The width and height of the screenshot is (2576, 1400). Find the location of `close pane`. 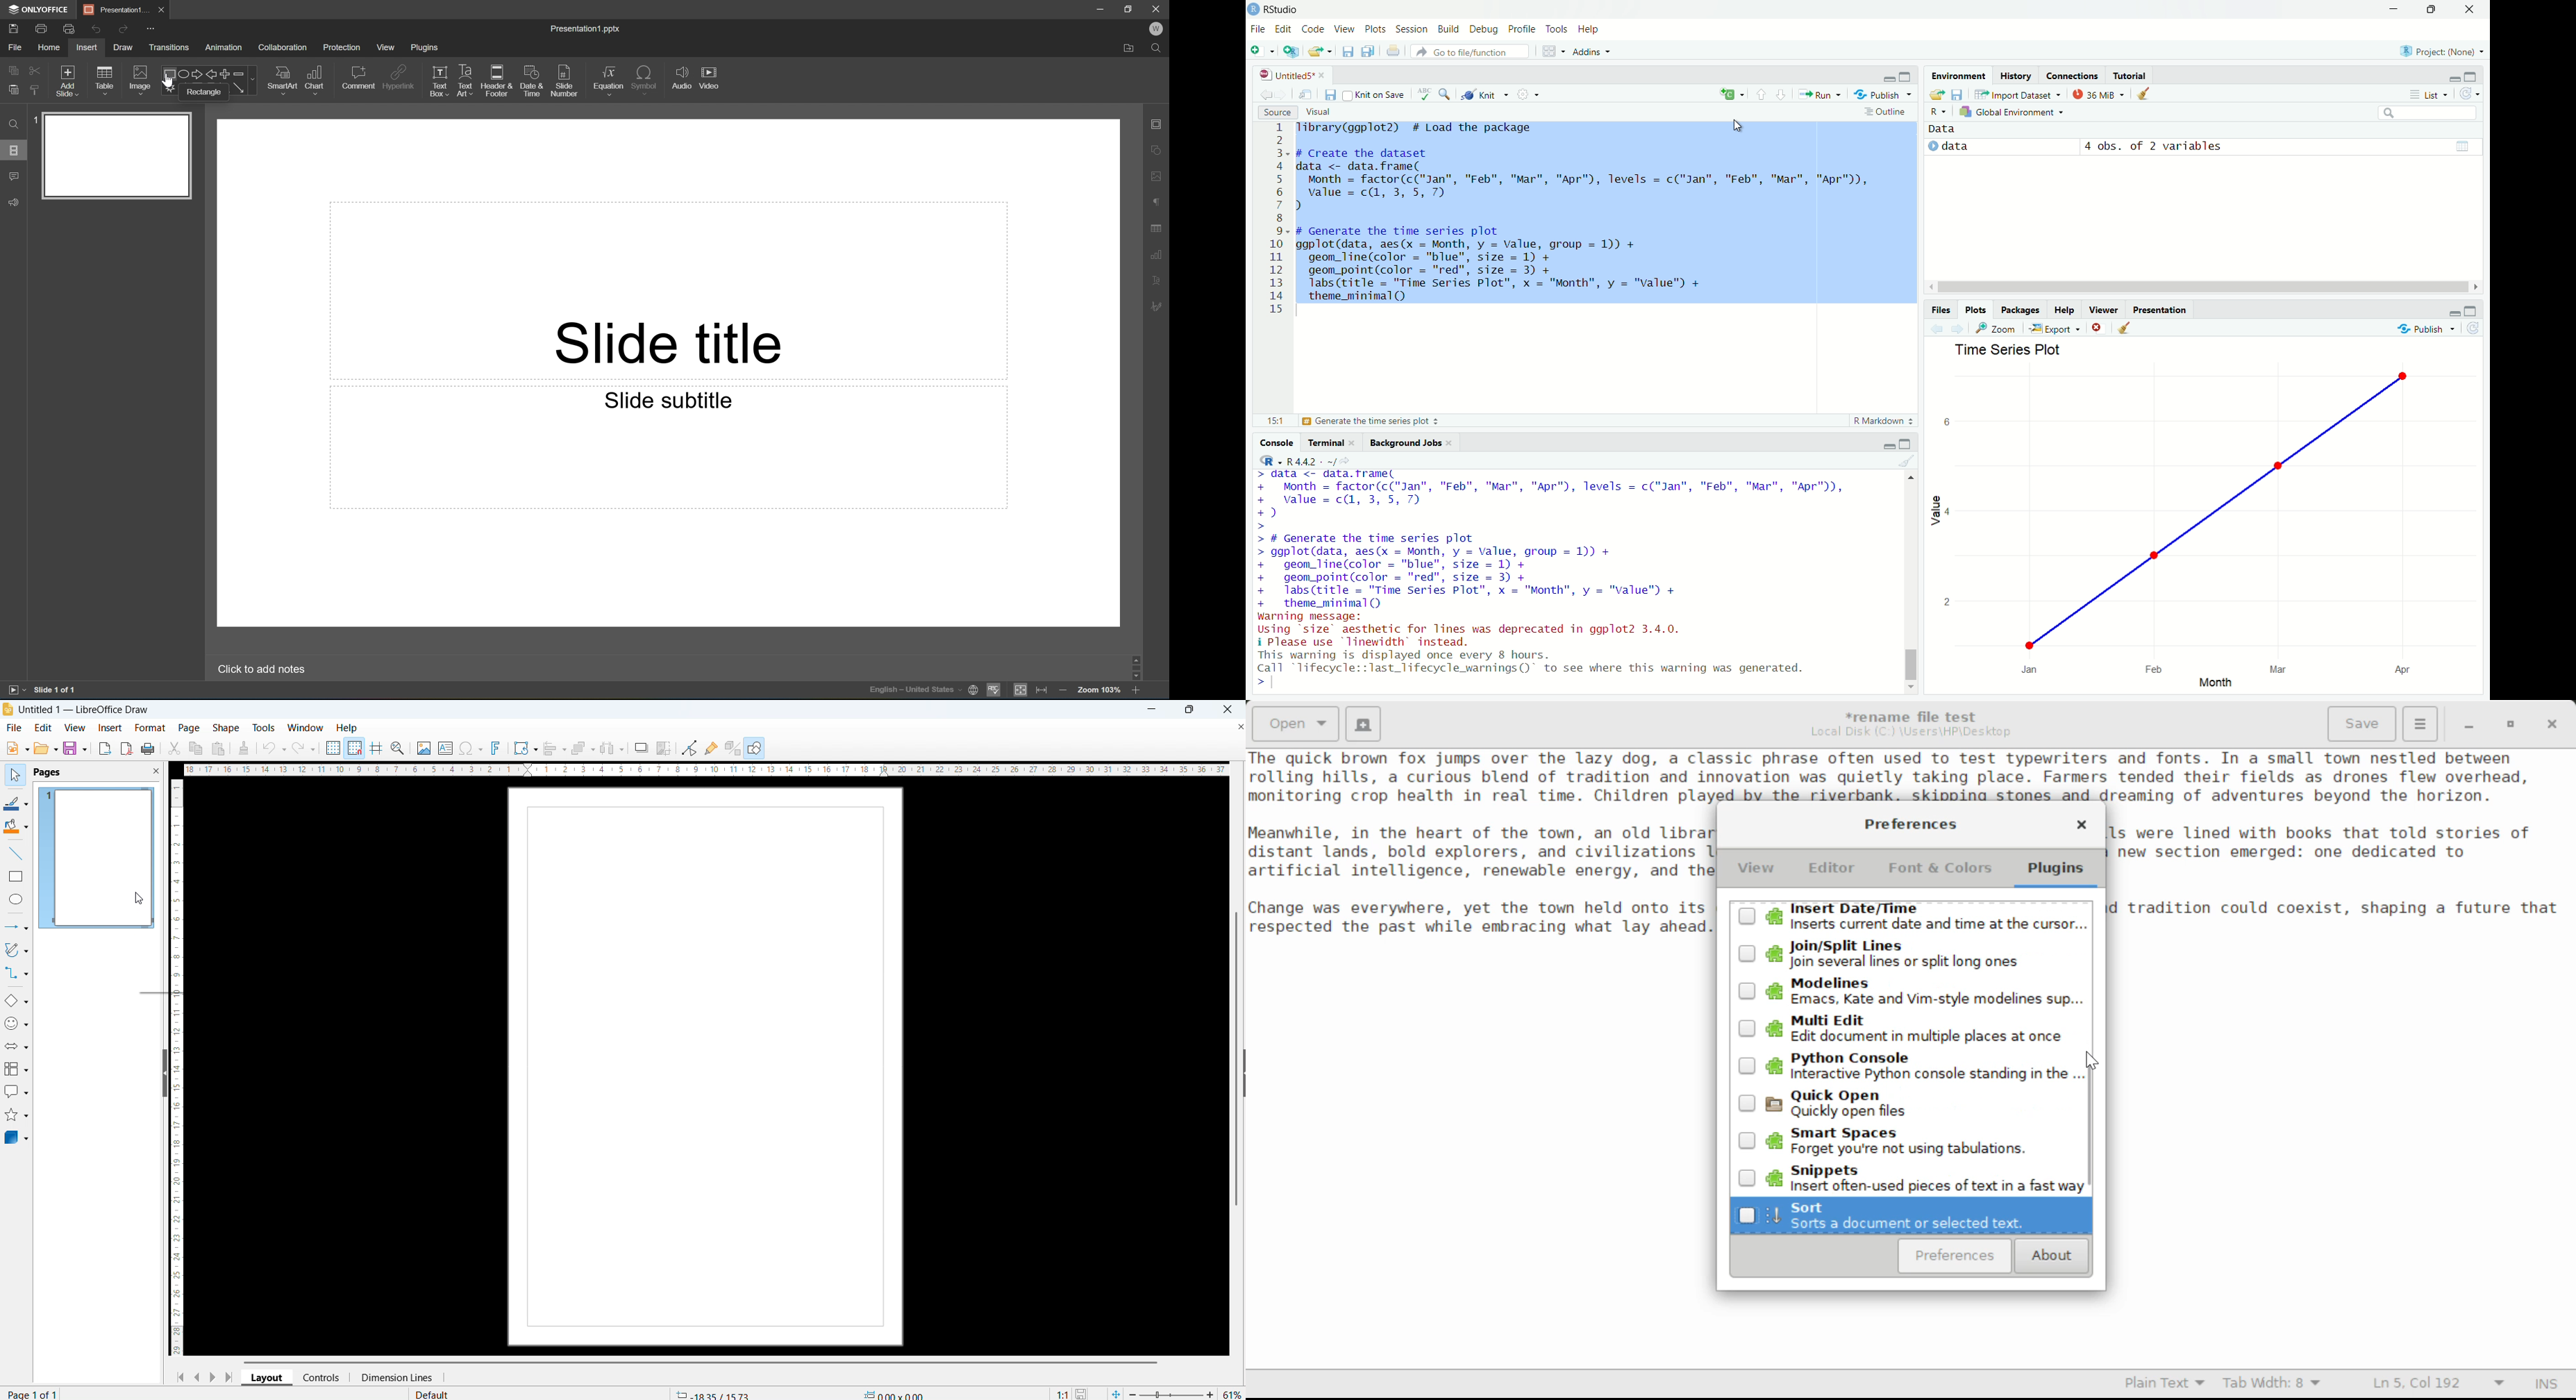

close pane is located at coordinates (155, 770).